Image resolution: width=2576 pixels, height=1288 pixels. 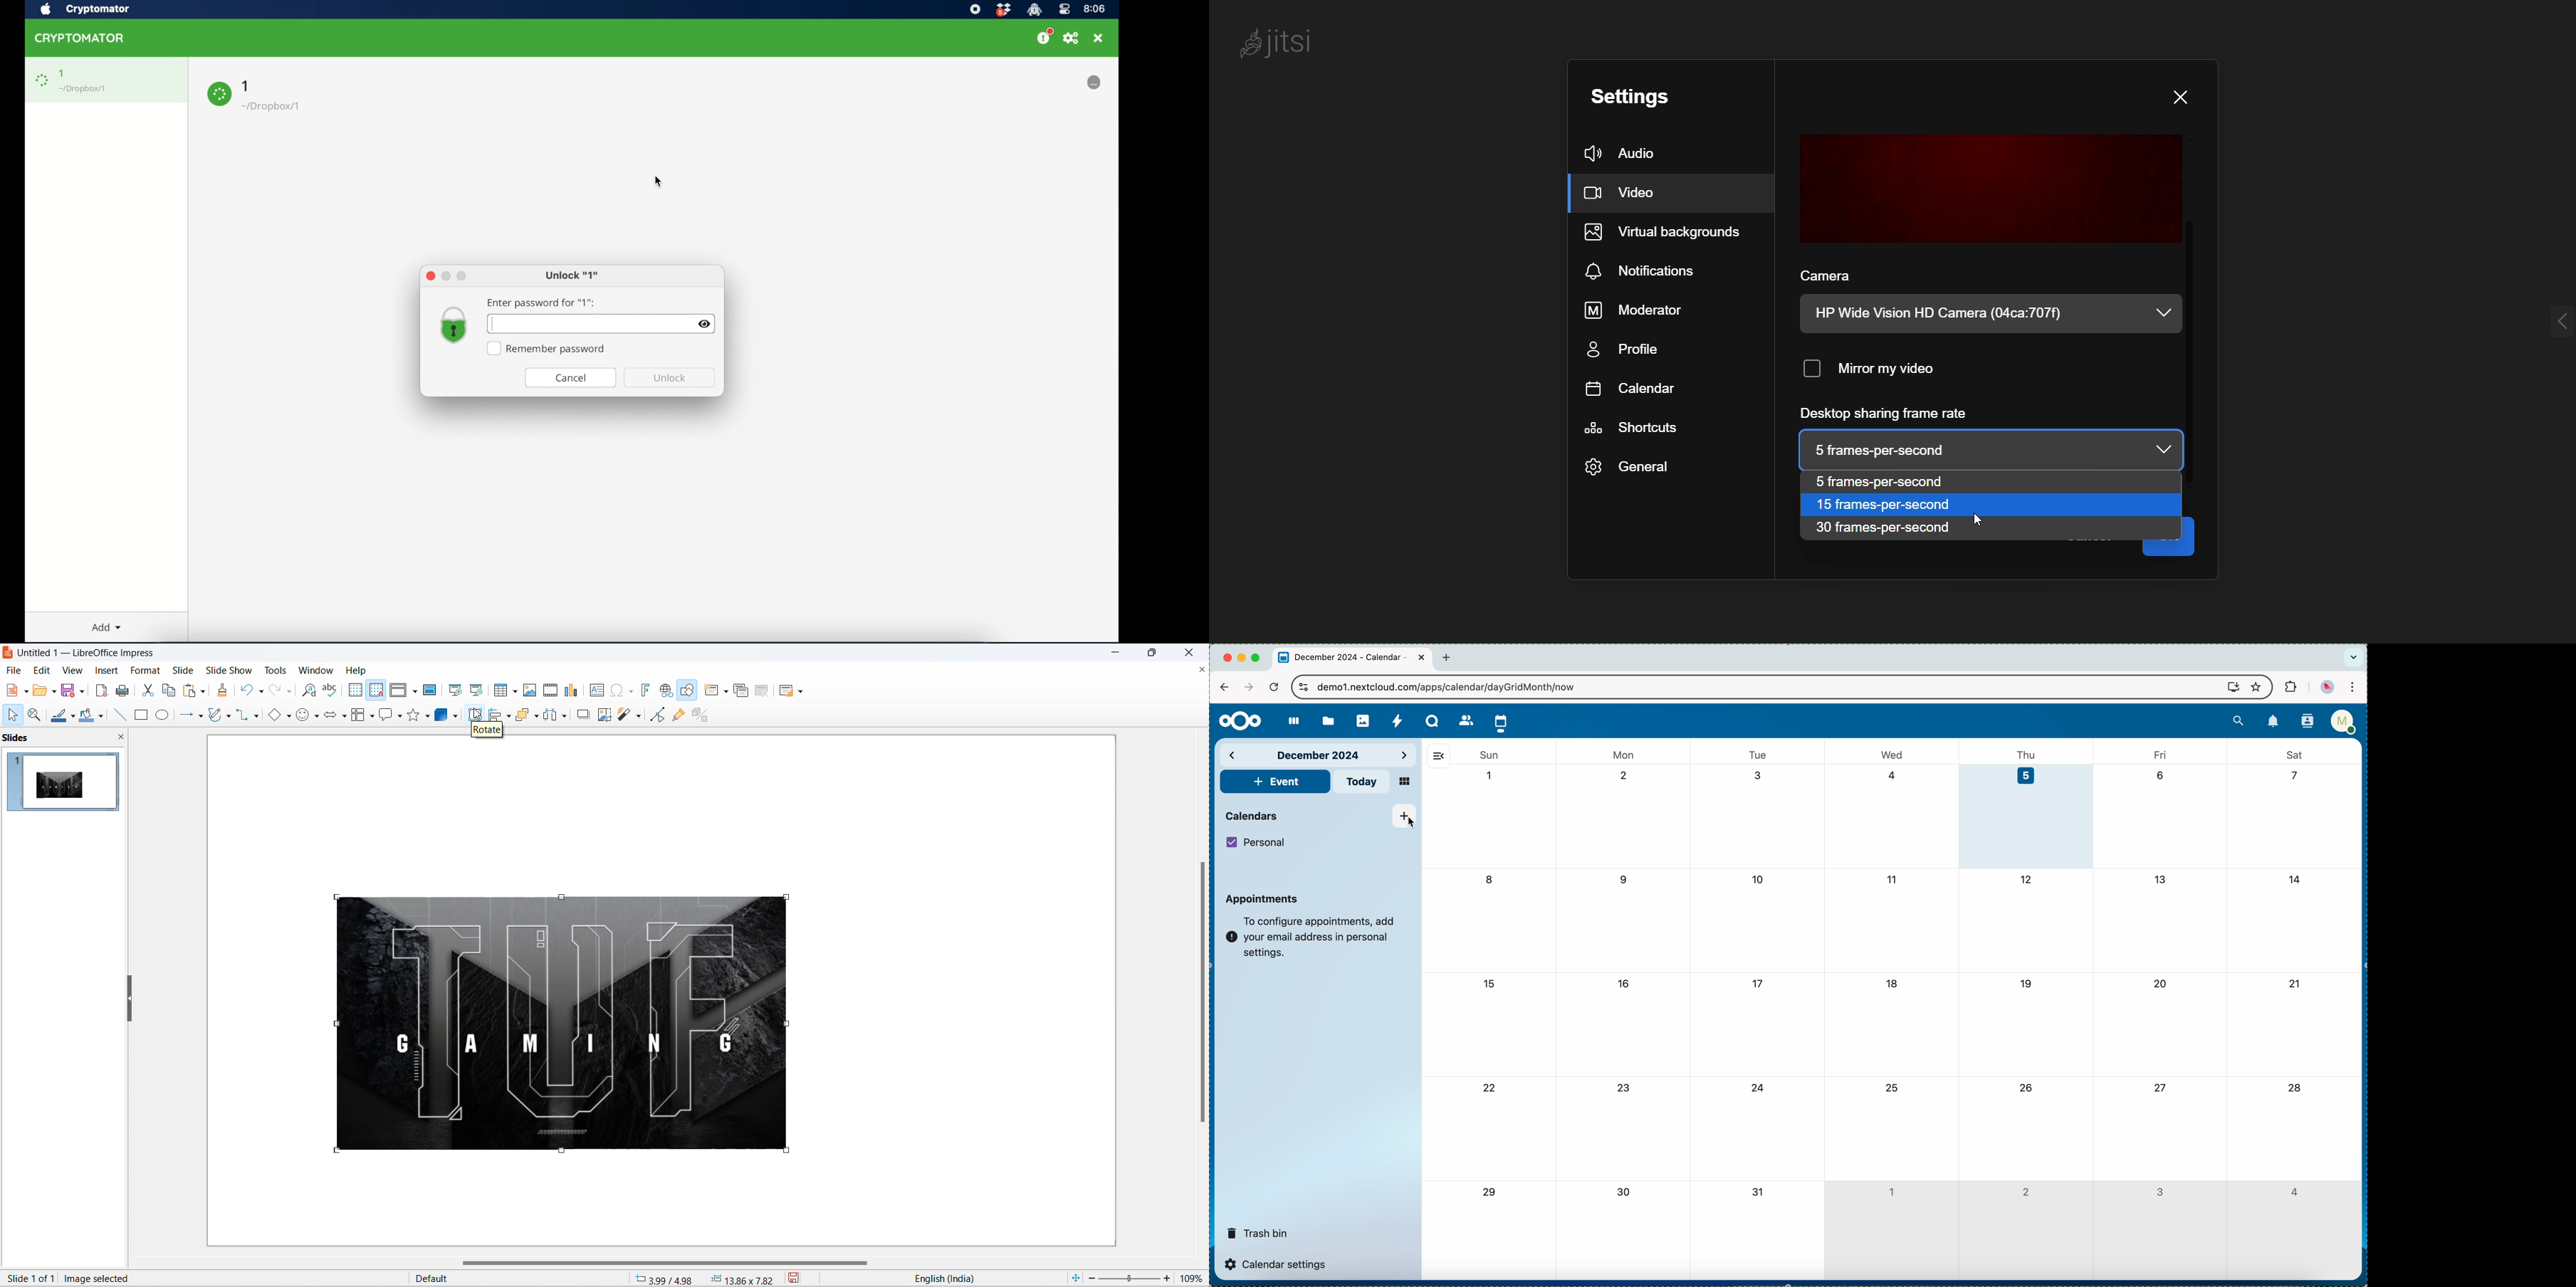 I want to click on minimize, so click(x=1117, y=653).